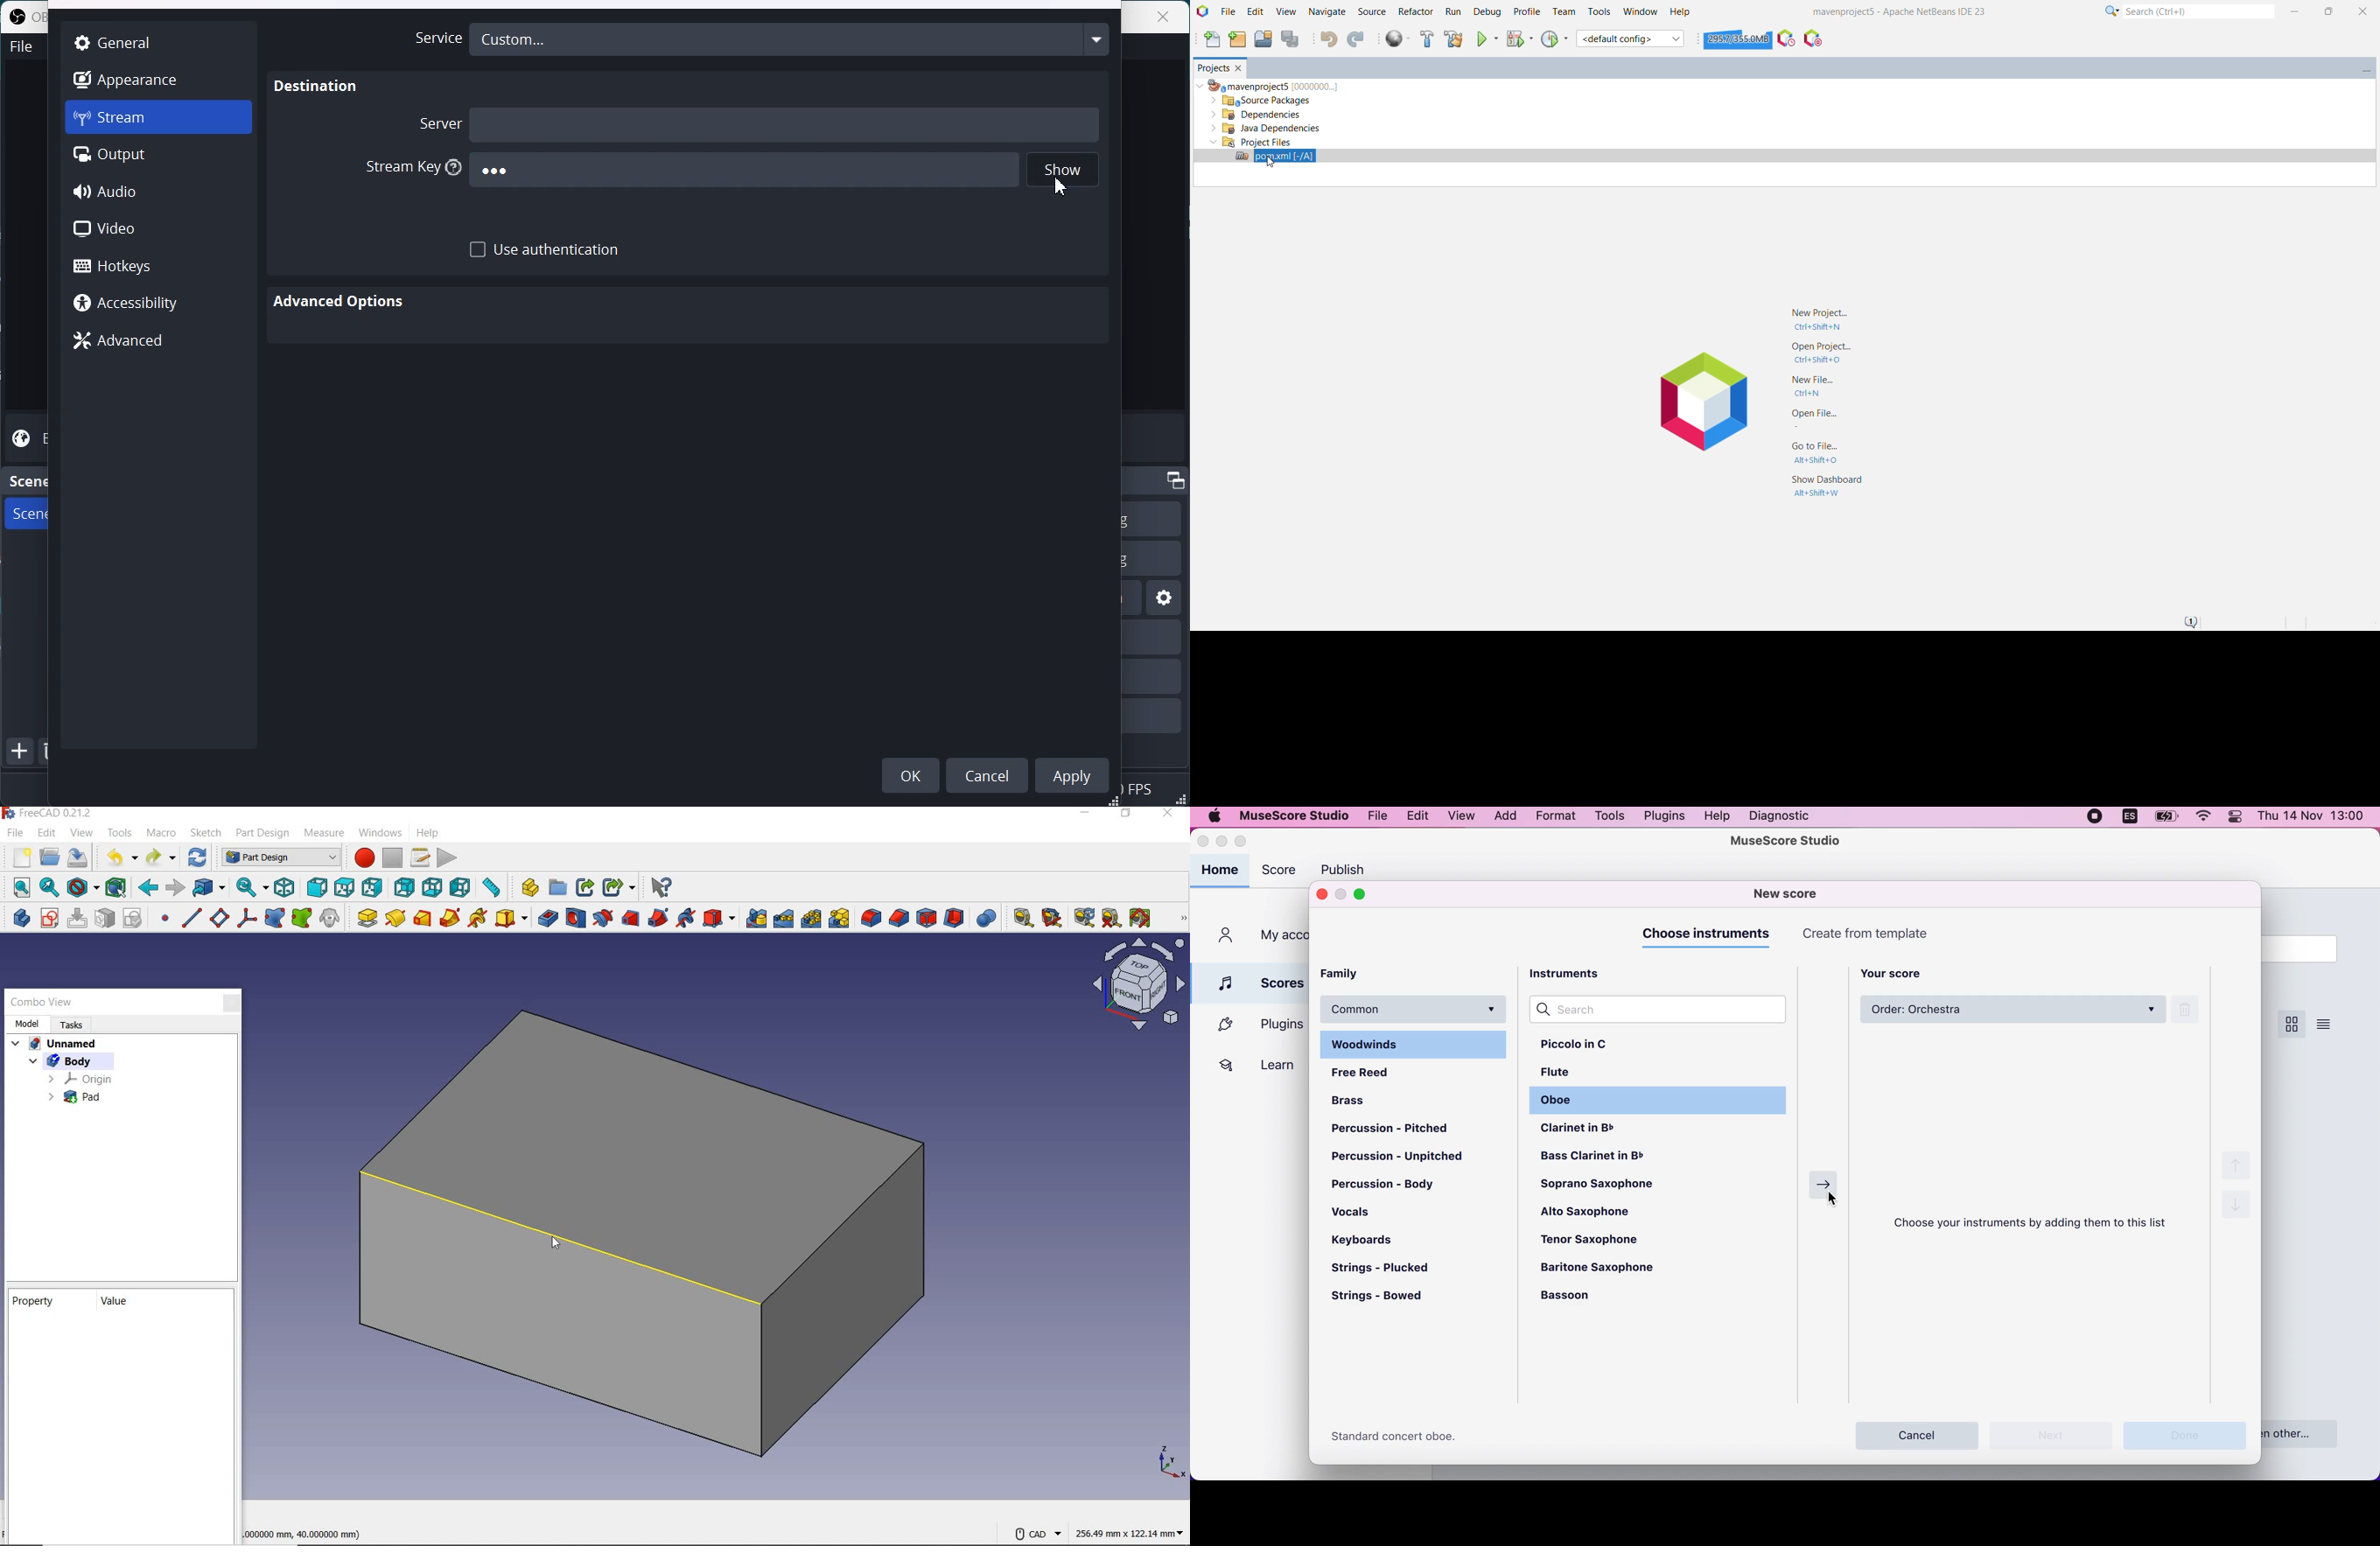 The image size is (2380, 1568). What do you see at coordinates (1037, 1534) in the screenshot?
I see `CAD` at bounding box center [1037, 1534].